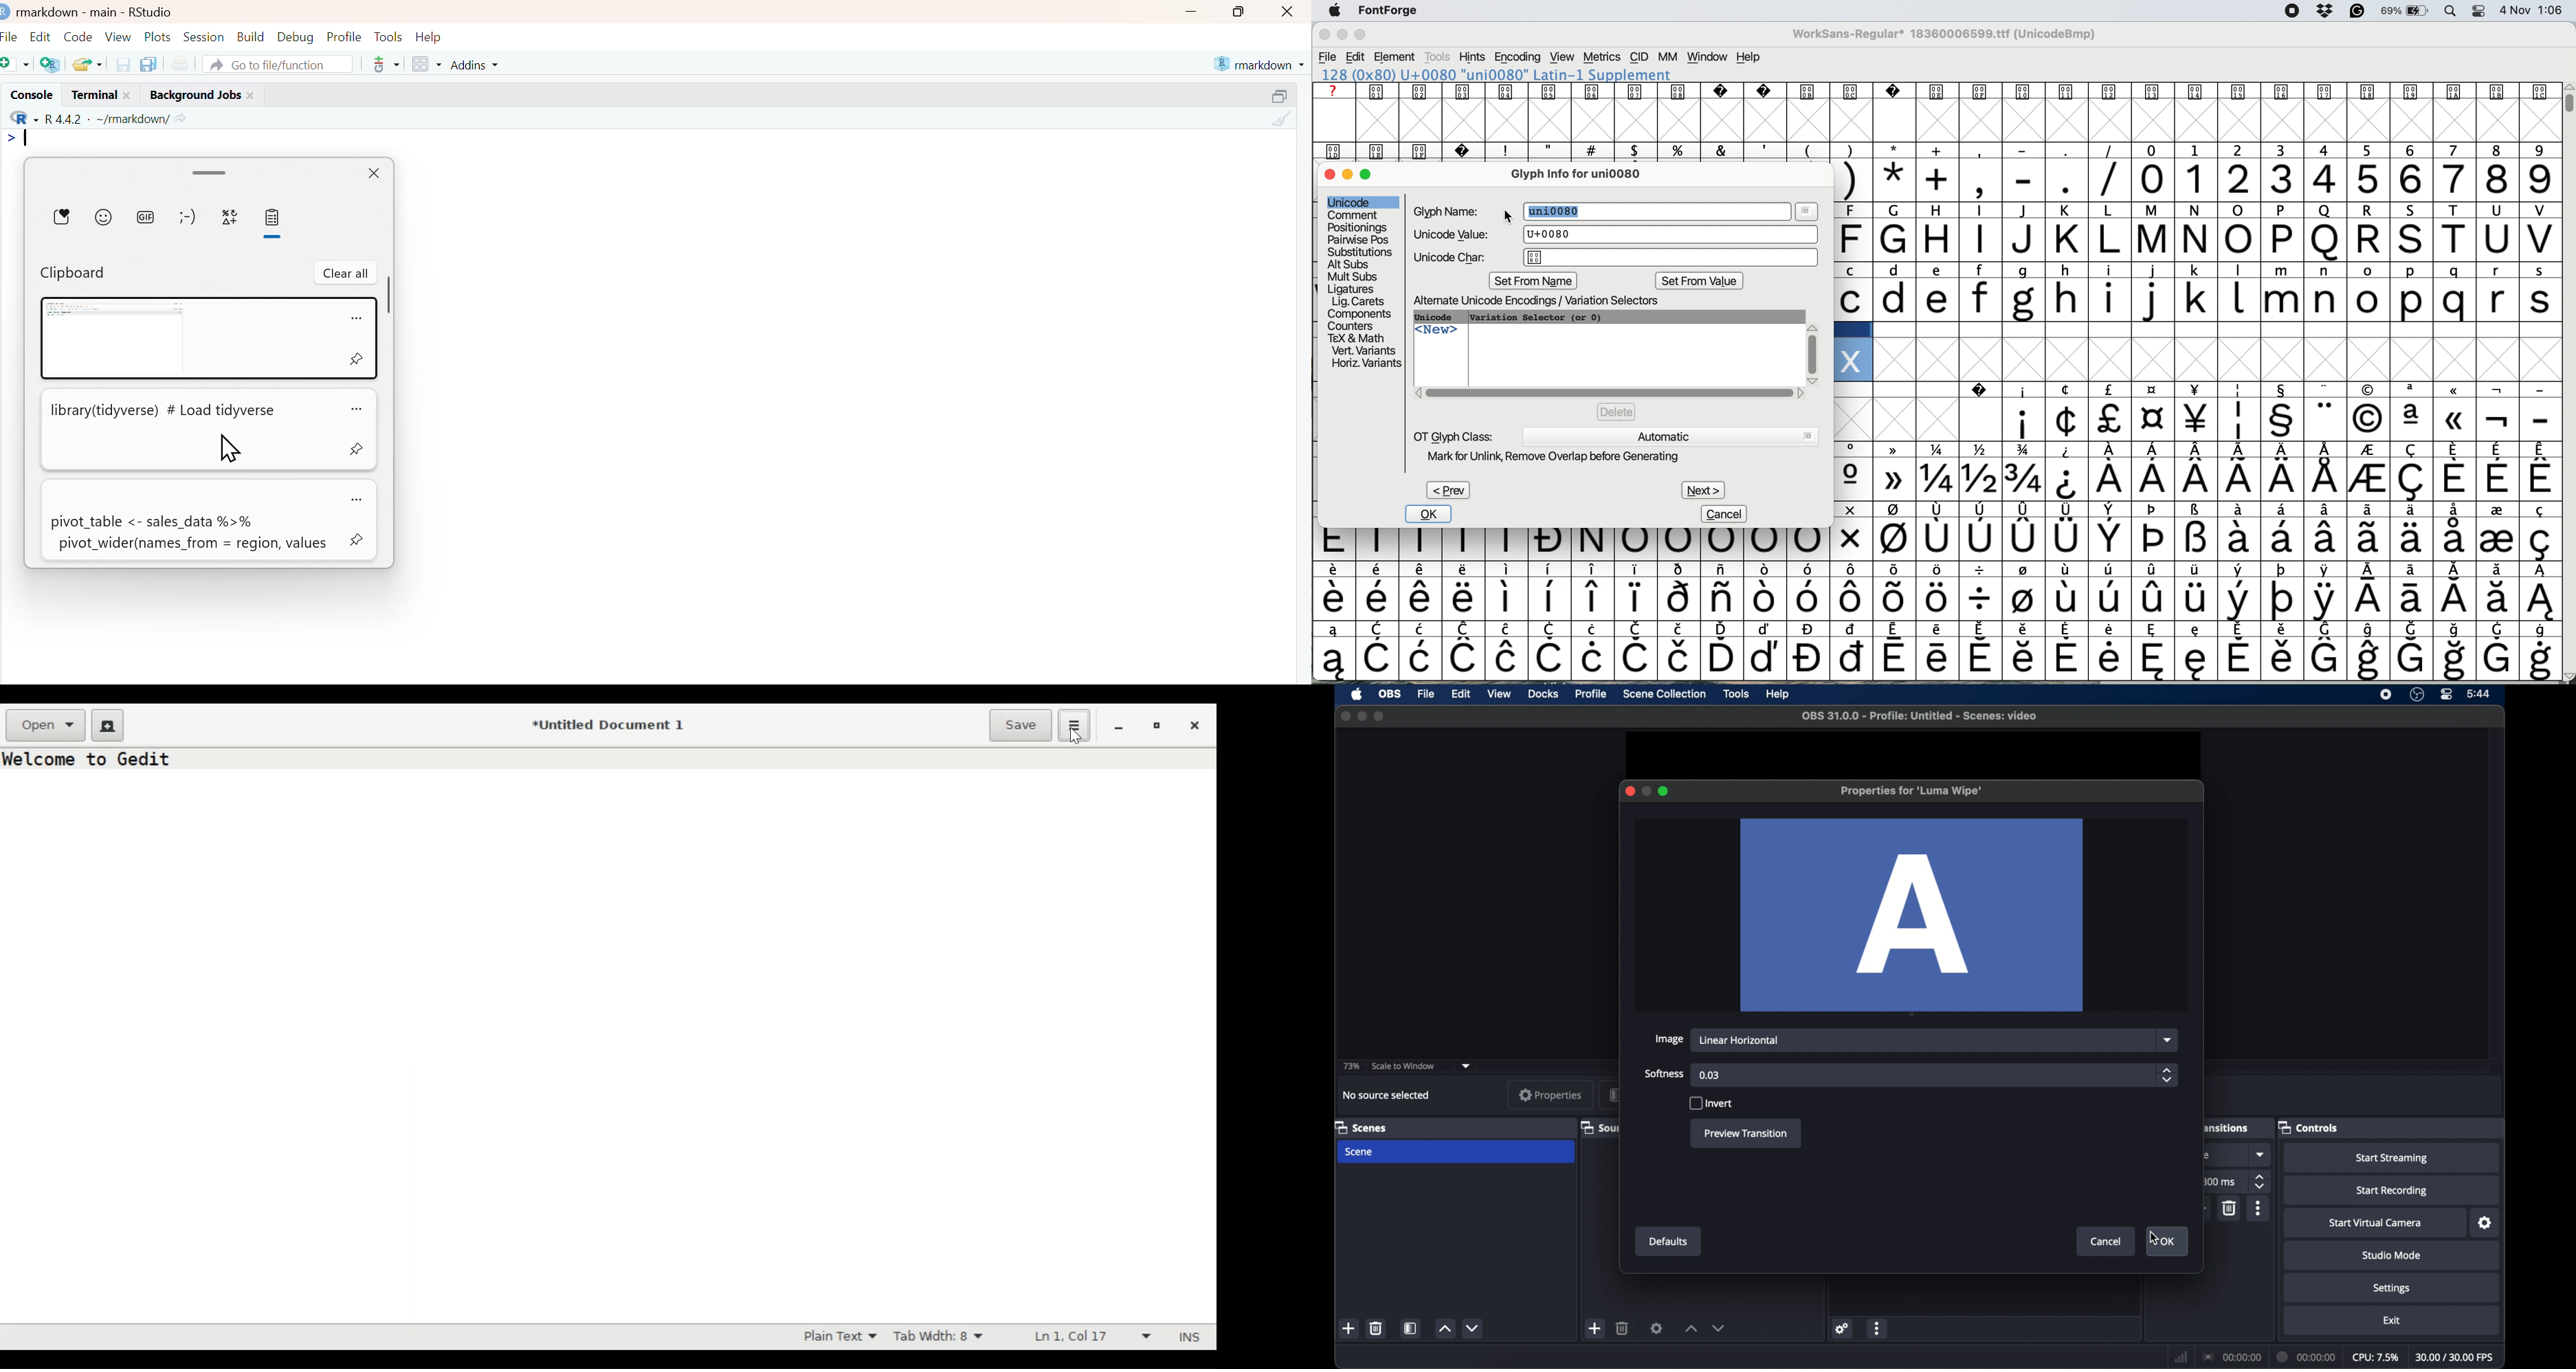 The image size is (2576, 1372). Describe the element at coordinates (1261, 63) in the screenshot. I see `markdown` at that location.